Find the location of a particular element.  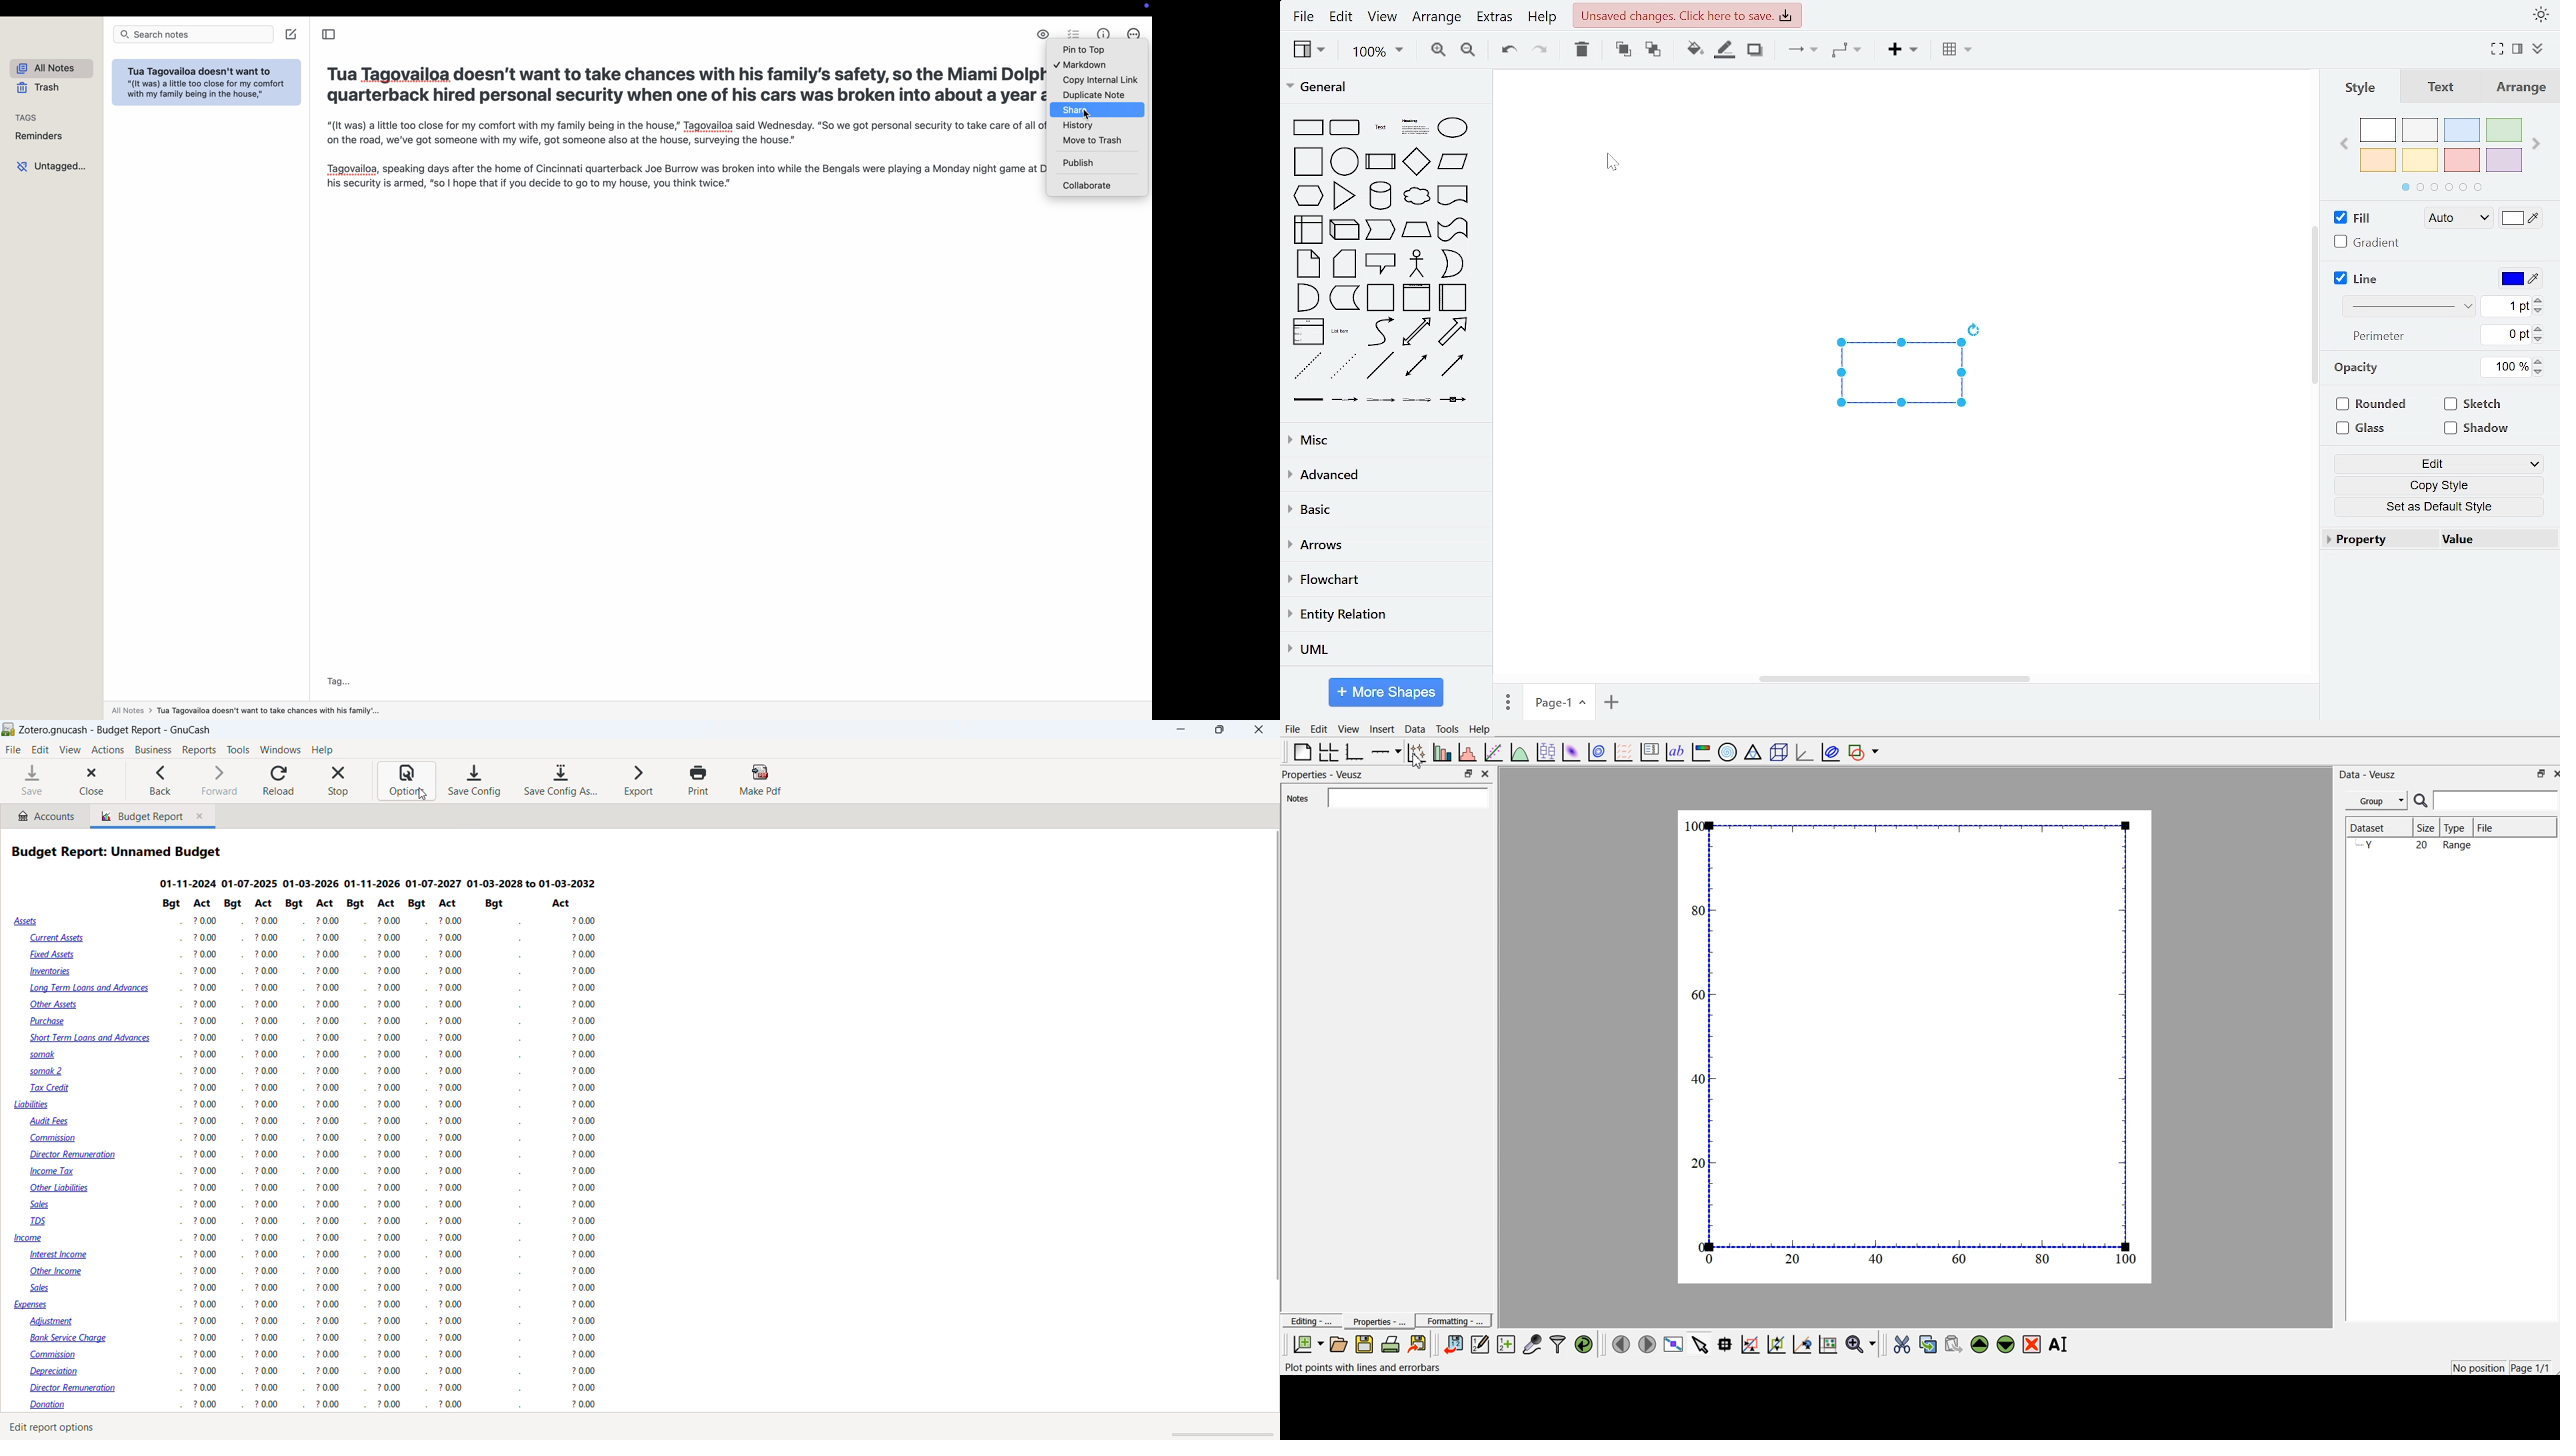

text is located at coordinates (2443, 87).